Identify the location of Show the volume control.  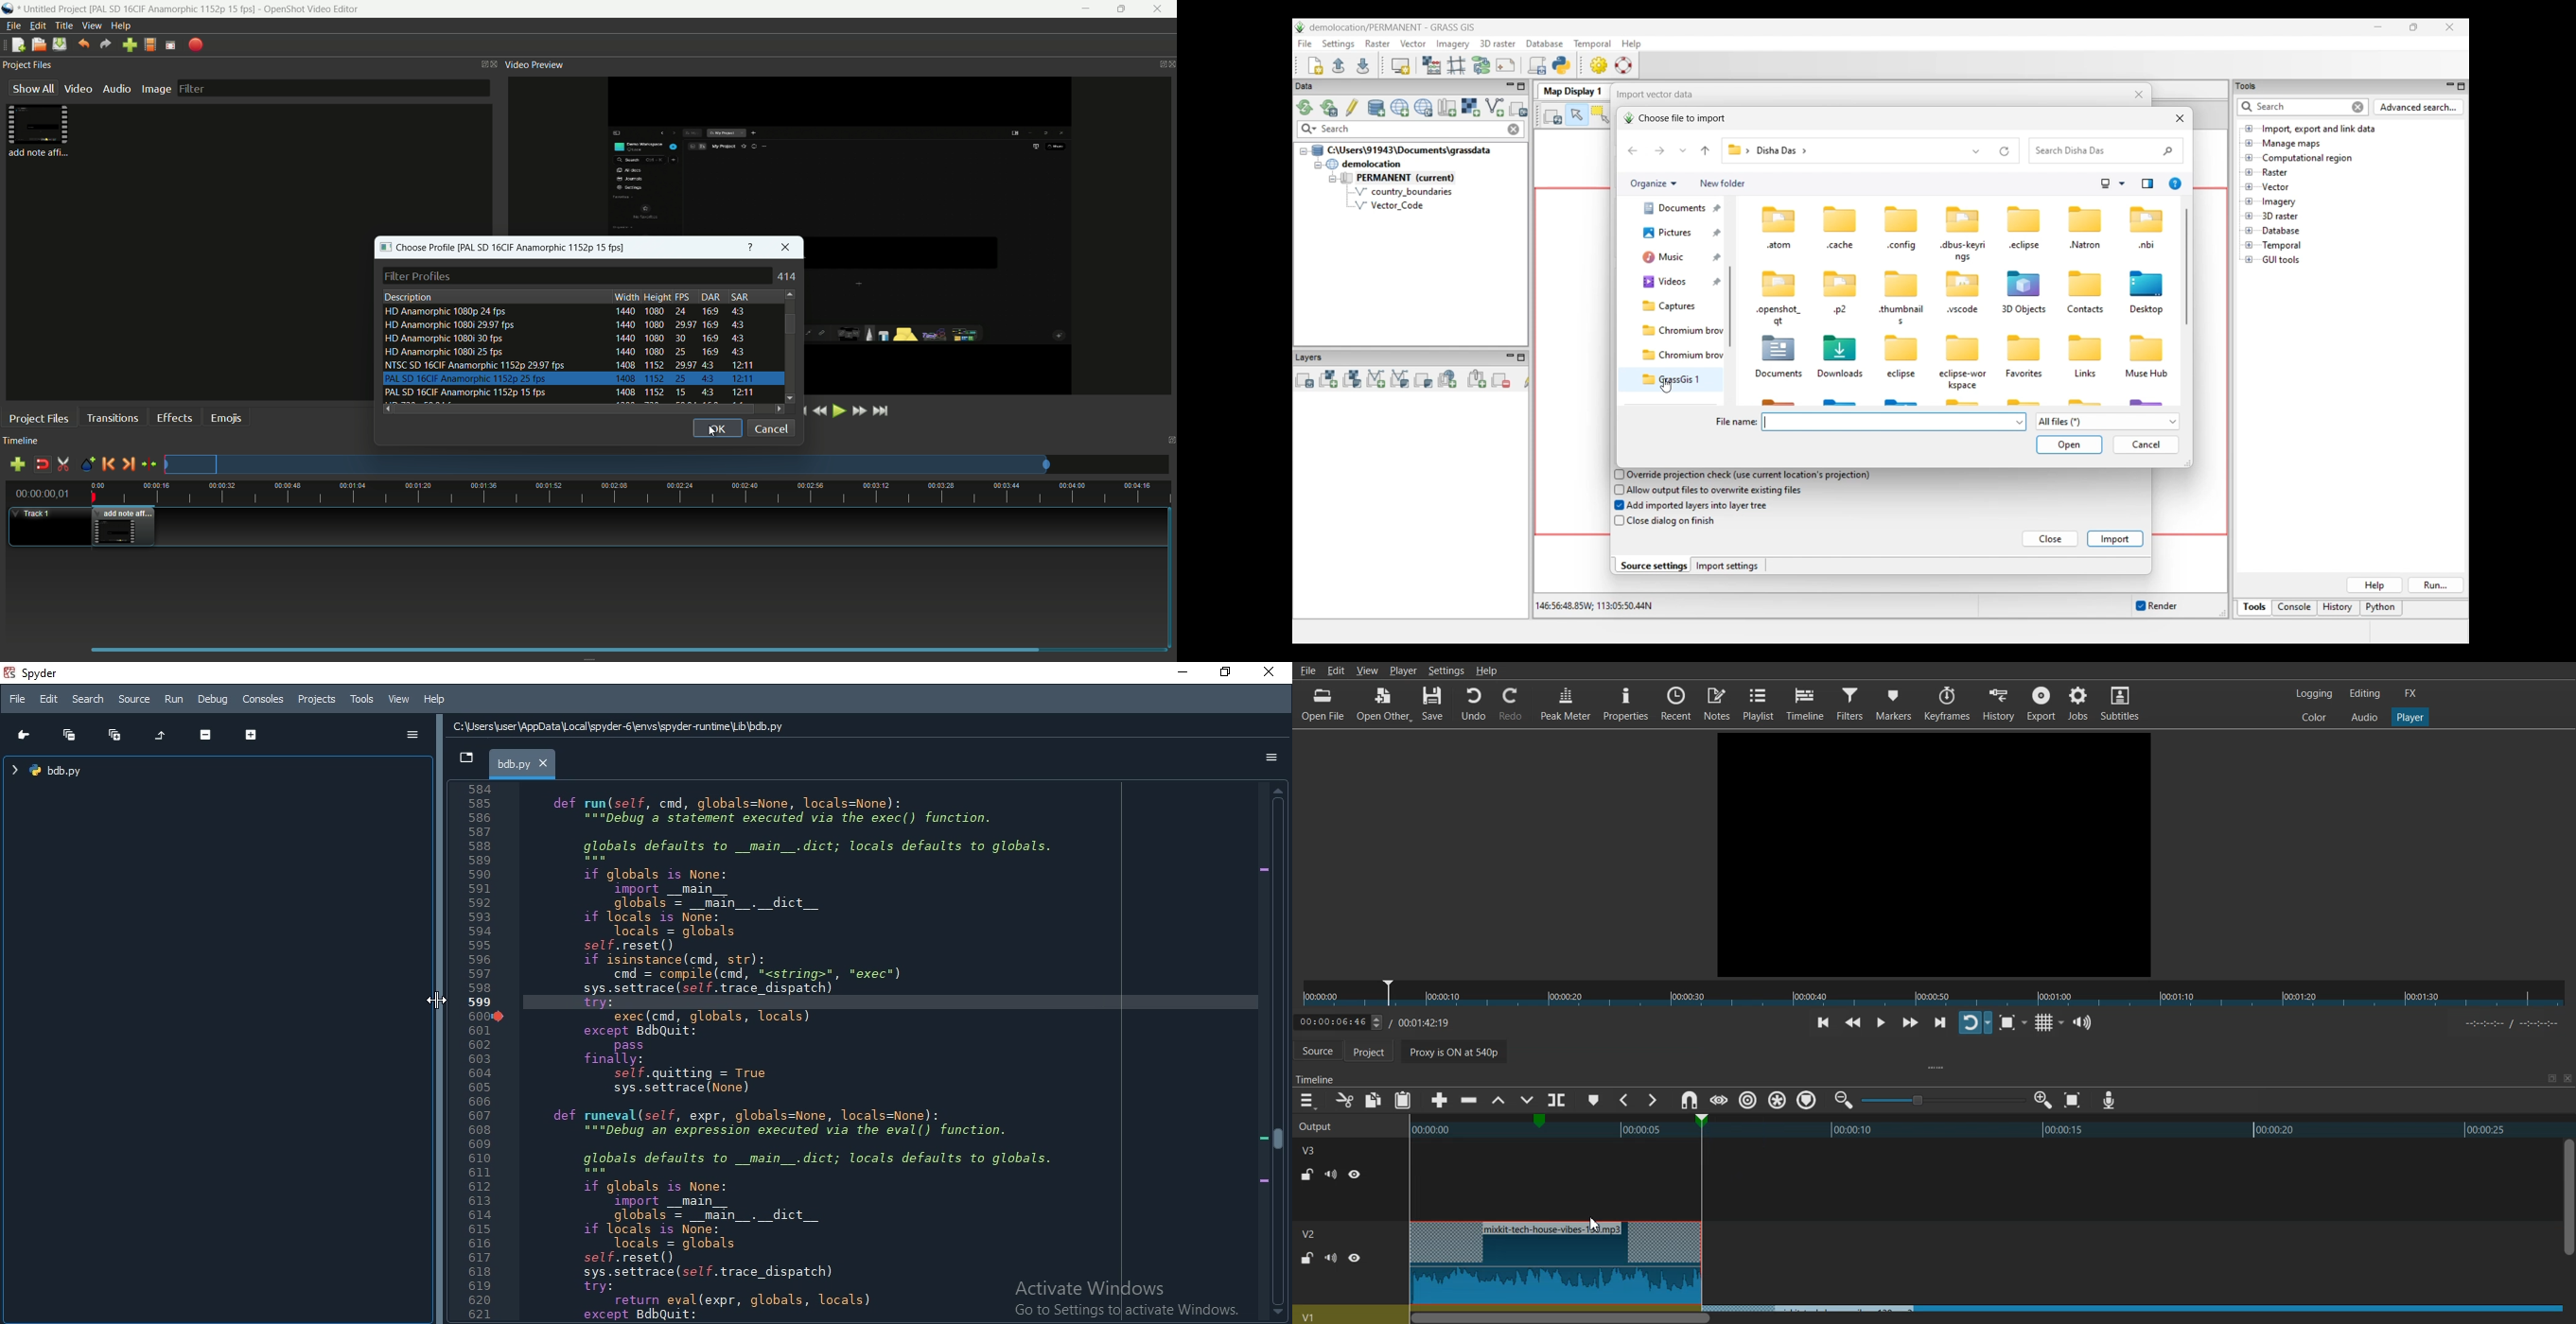
(2083, 1023).